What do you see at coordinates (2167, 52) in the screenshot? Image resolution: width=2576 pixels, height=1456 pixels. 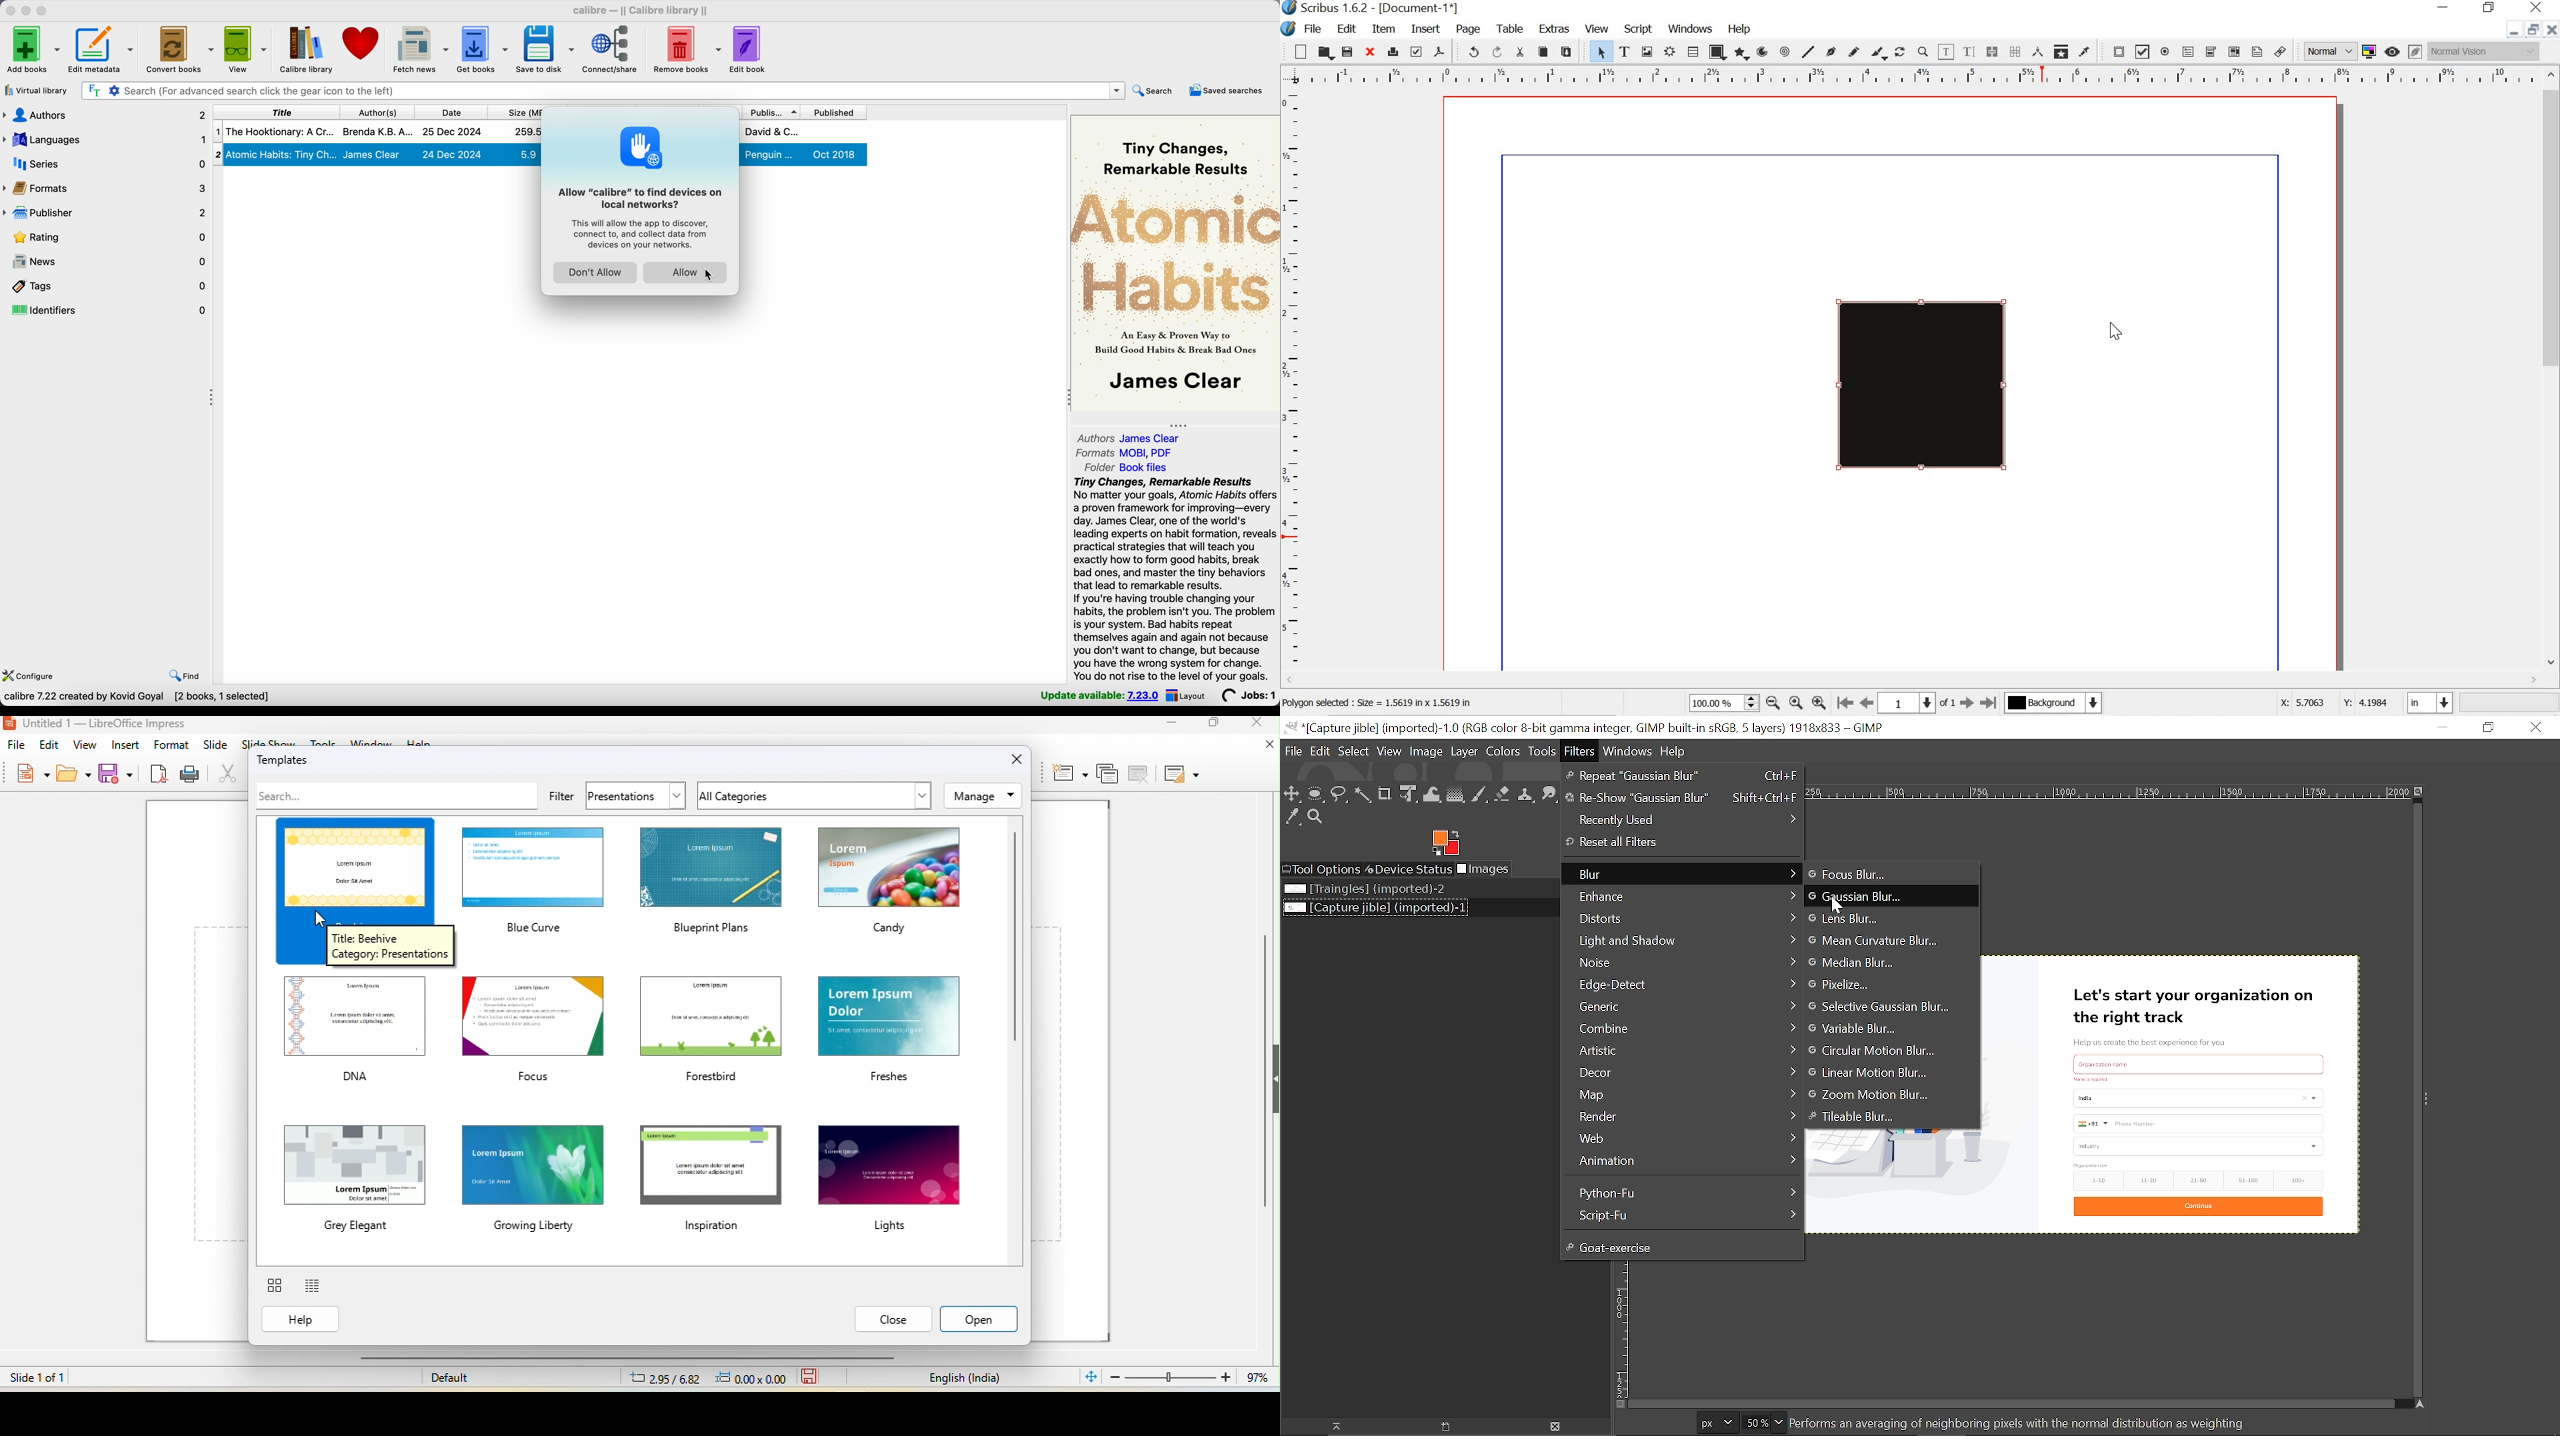 I see `pdf radio button` at bounding box center [2167, 52].